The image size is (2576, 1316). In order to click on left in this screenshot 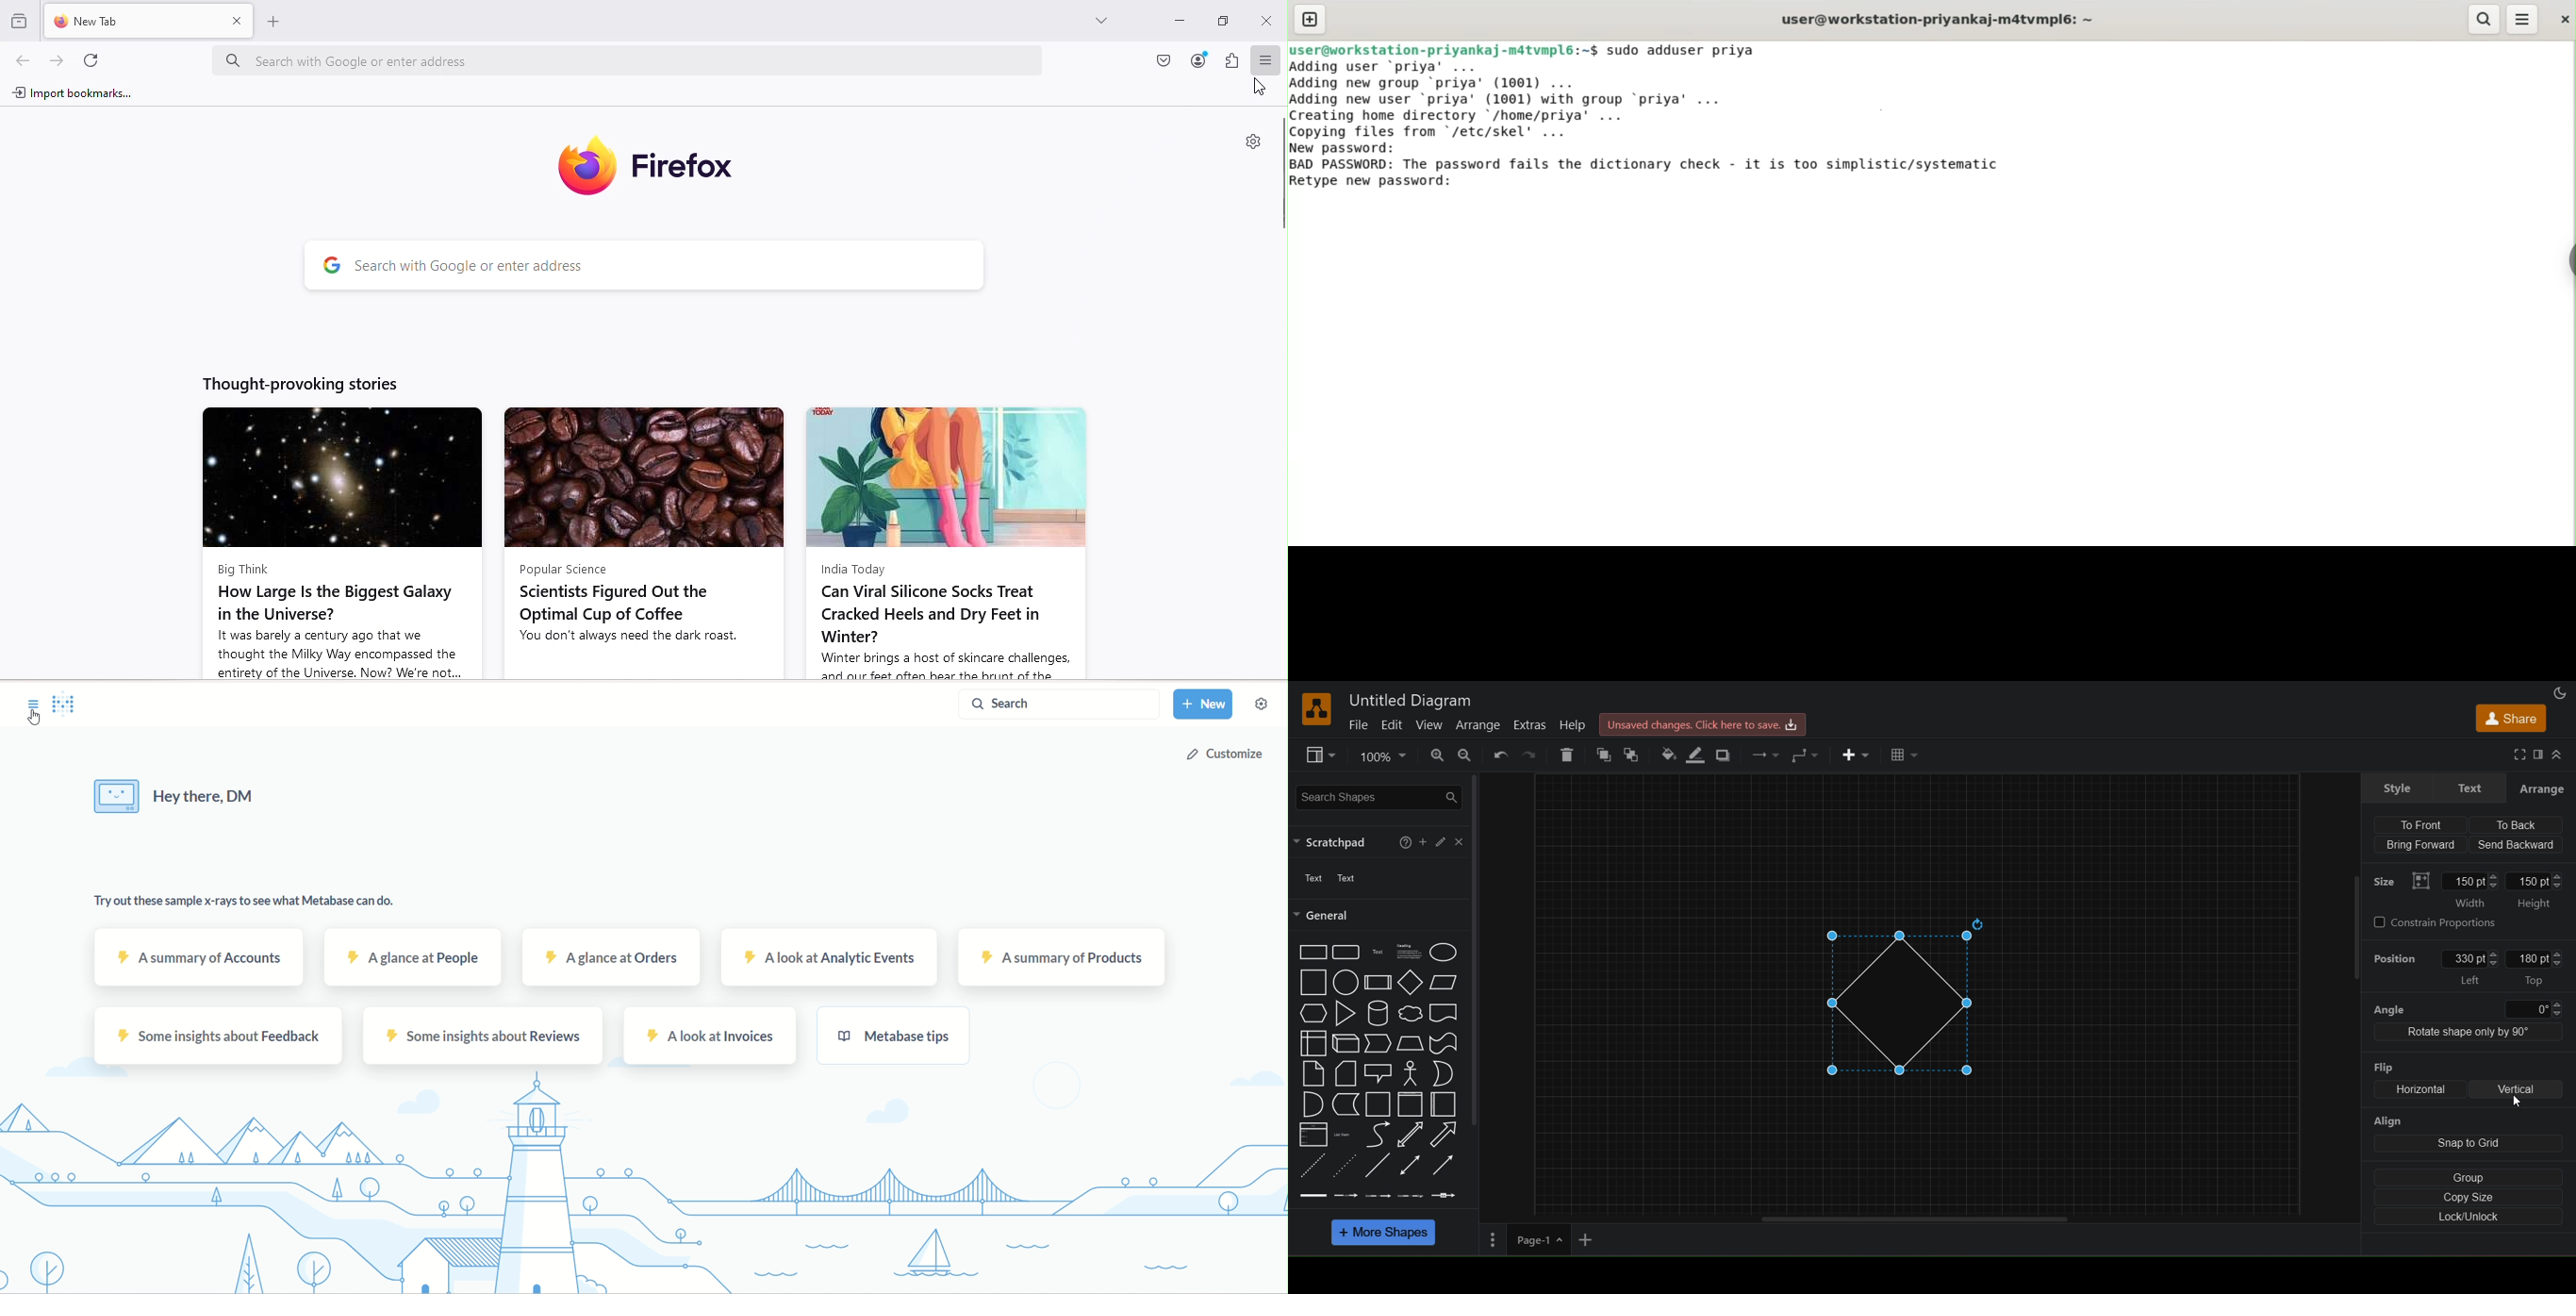, I will do `click(2473, 967)`.